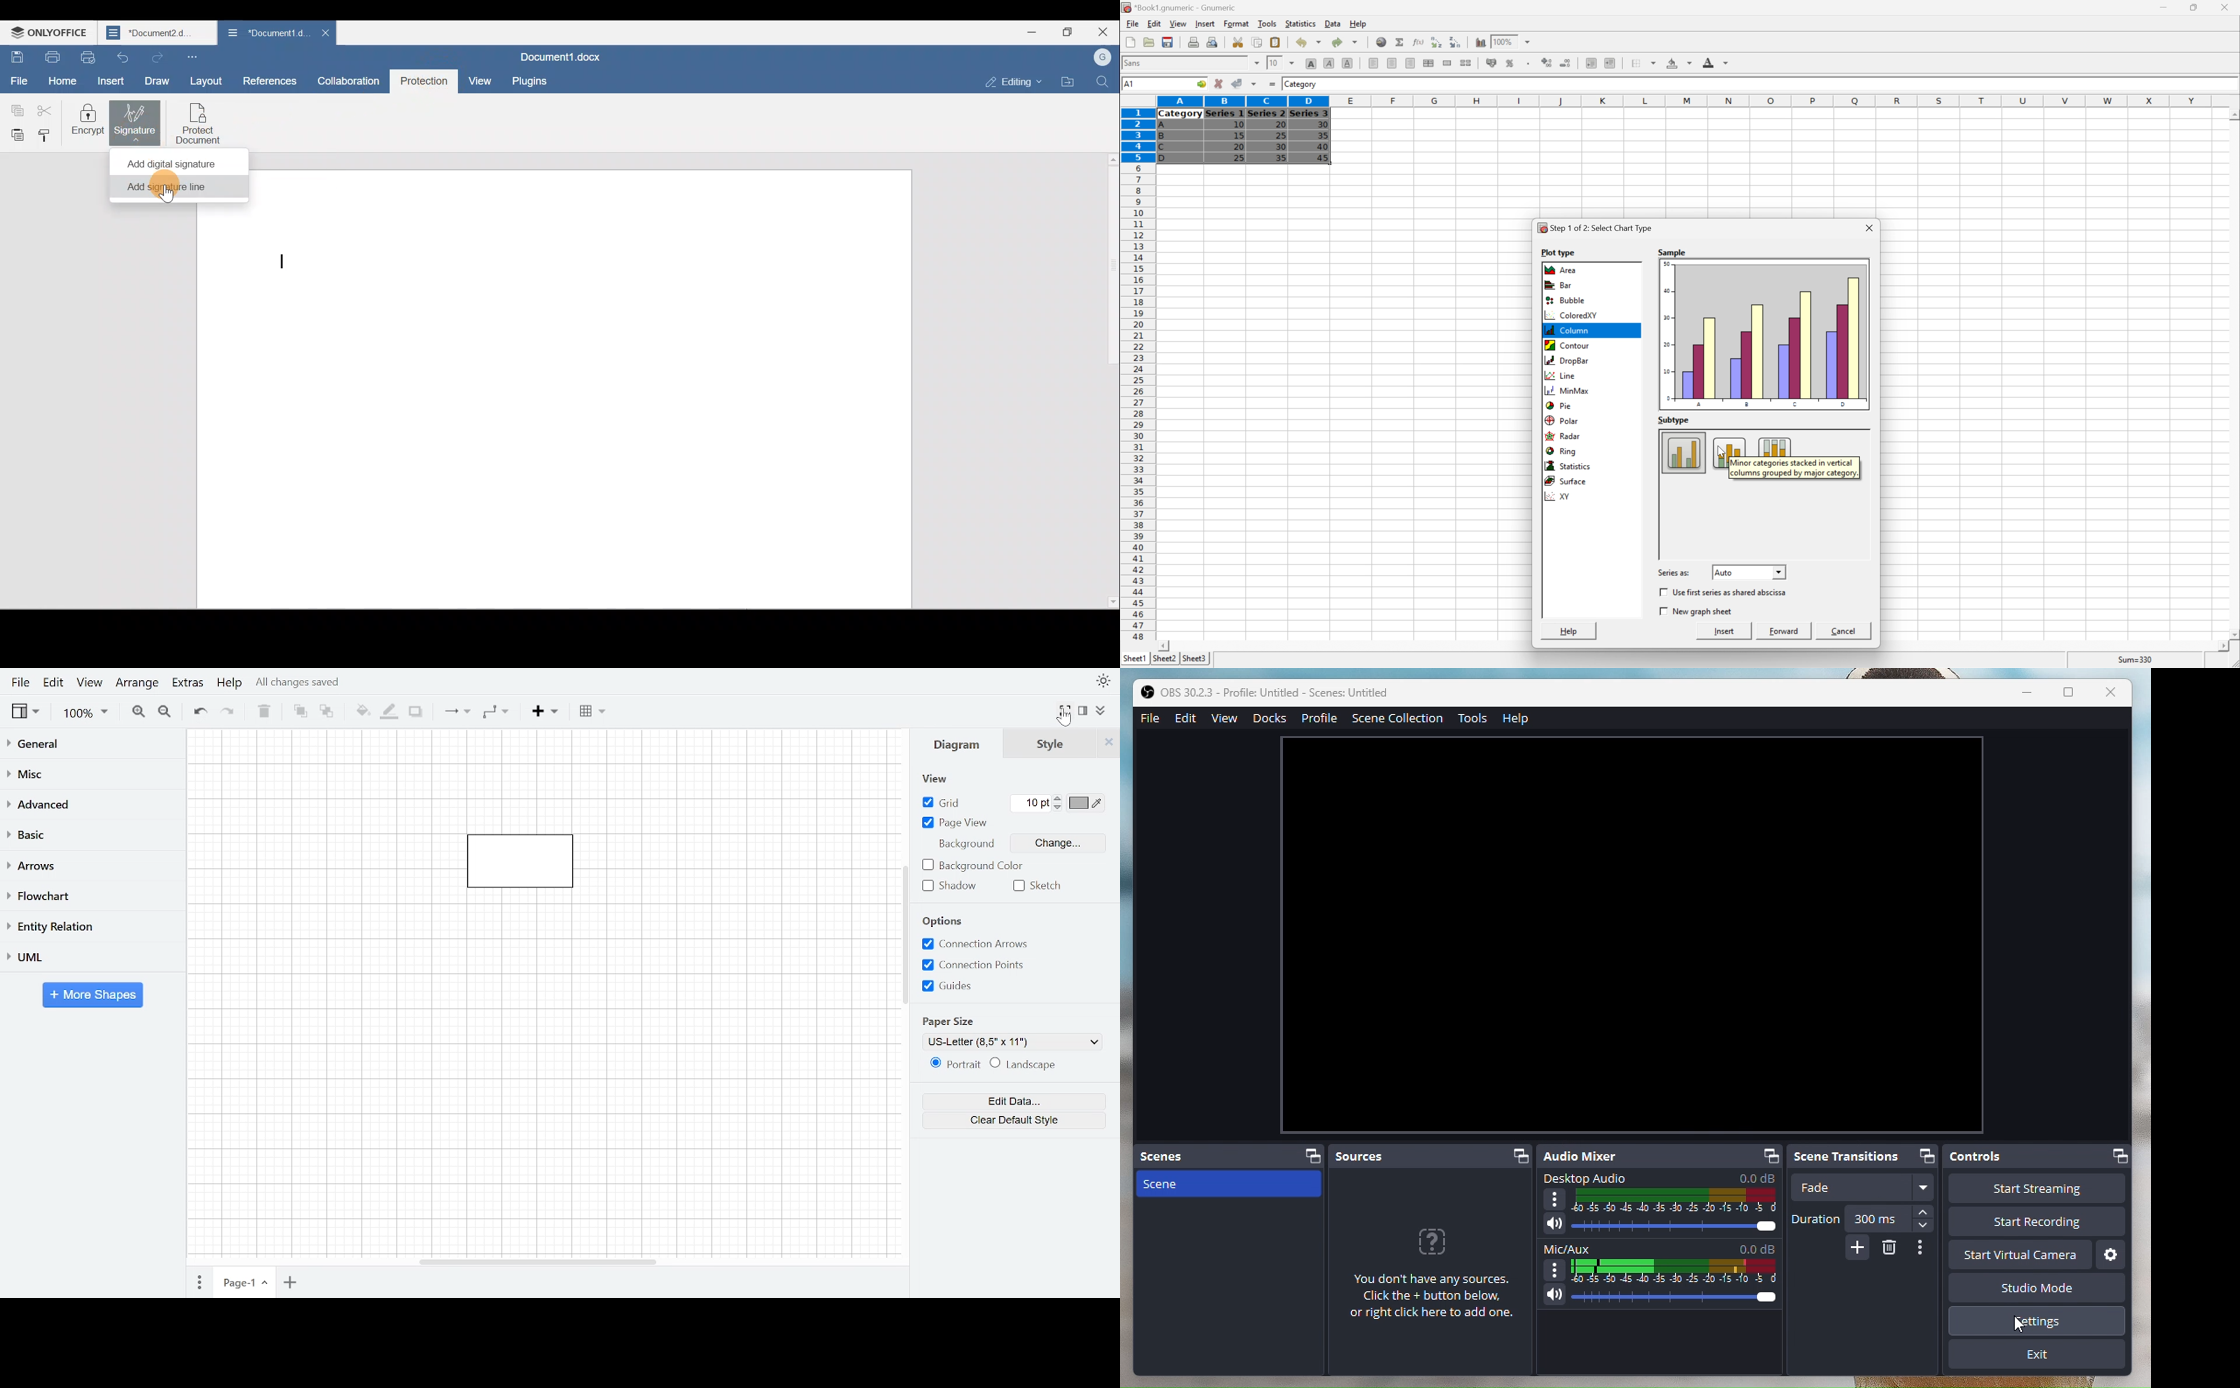 The height and width of the screenshot is (1400, 2240). What do you see at coordinates (1232, 1158) in the screenshot?
I see `Scenes` at bounding box center [1232, 1158].